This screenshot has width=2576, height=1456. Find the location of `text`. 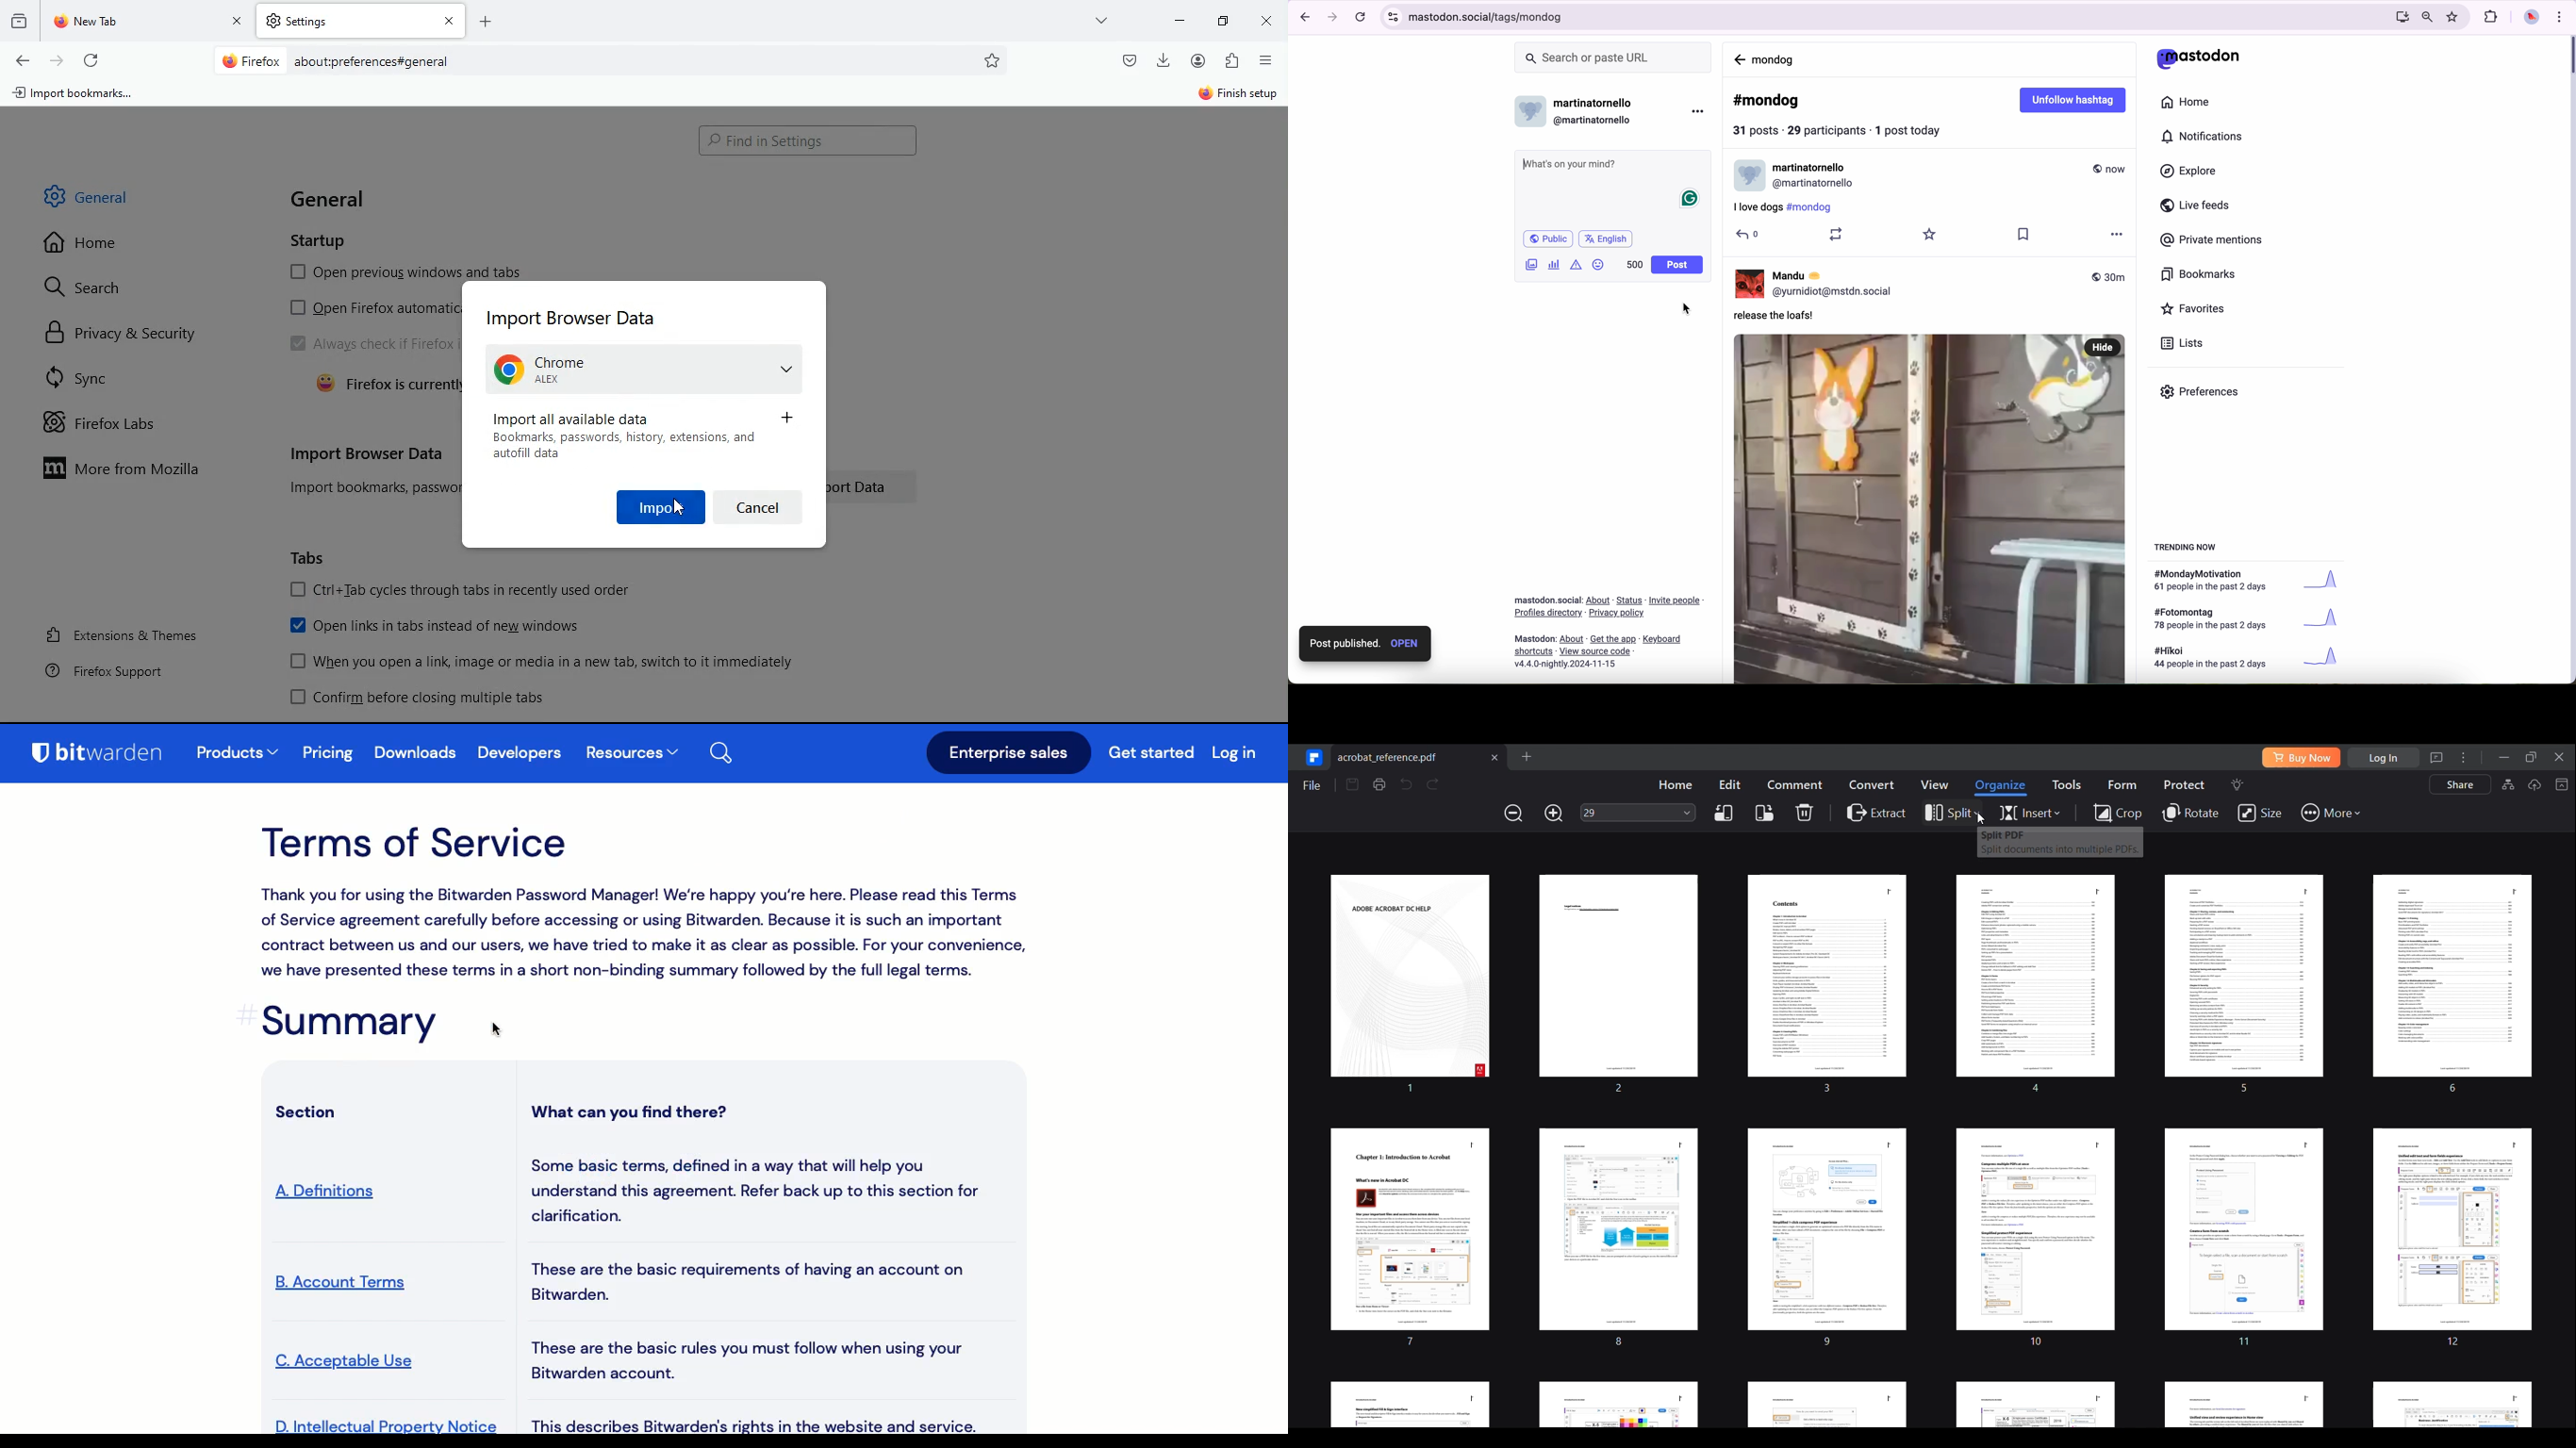

text is located at coordinates (2213, 620).